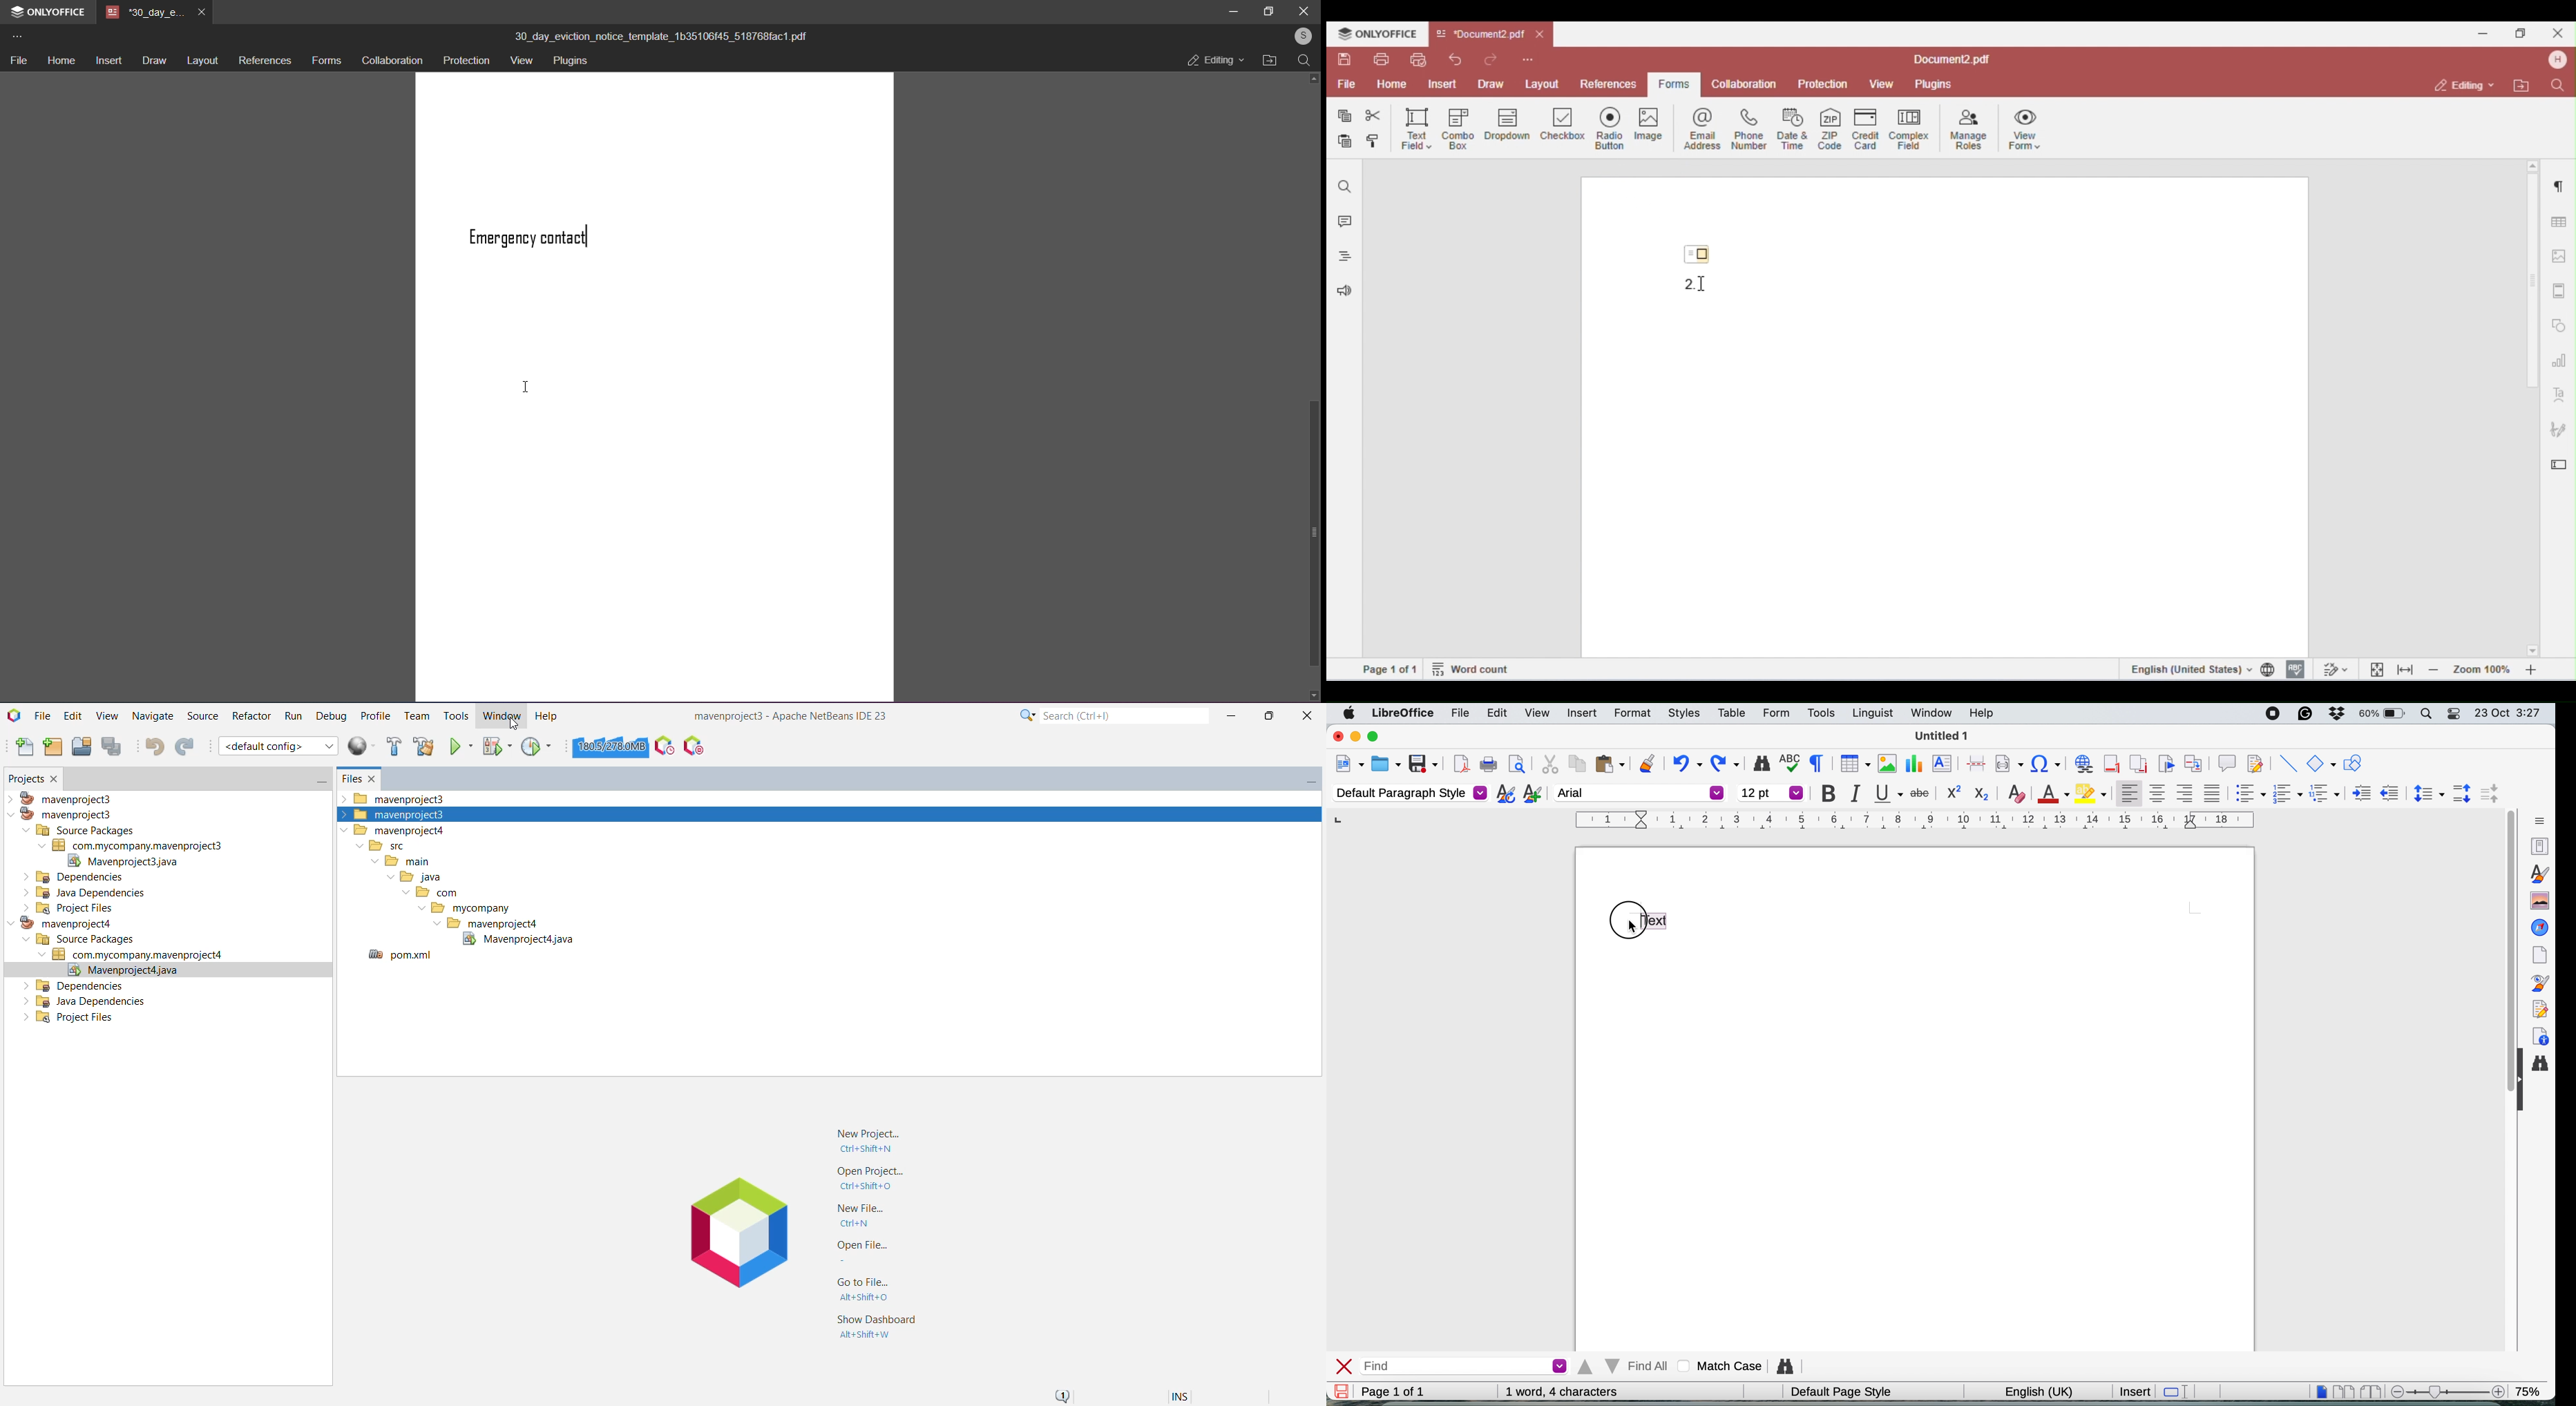 This screenshot has height=1428, width=2576. Describe the element at coordinates (862, 1250) in the screenshot. I see `Open File` at that location.